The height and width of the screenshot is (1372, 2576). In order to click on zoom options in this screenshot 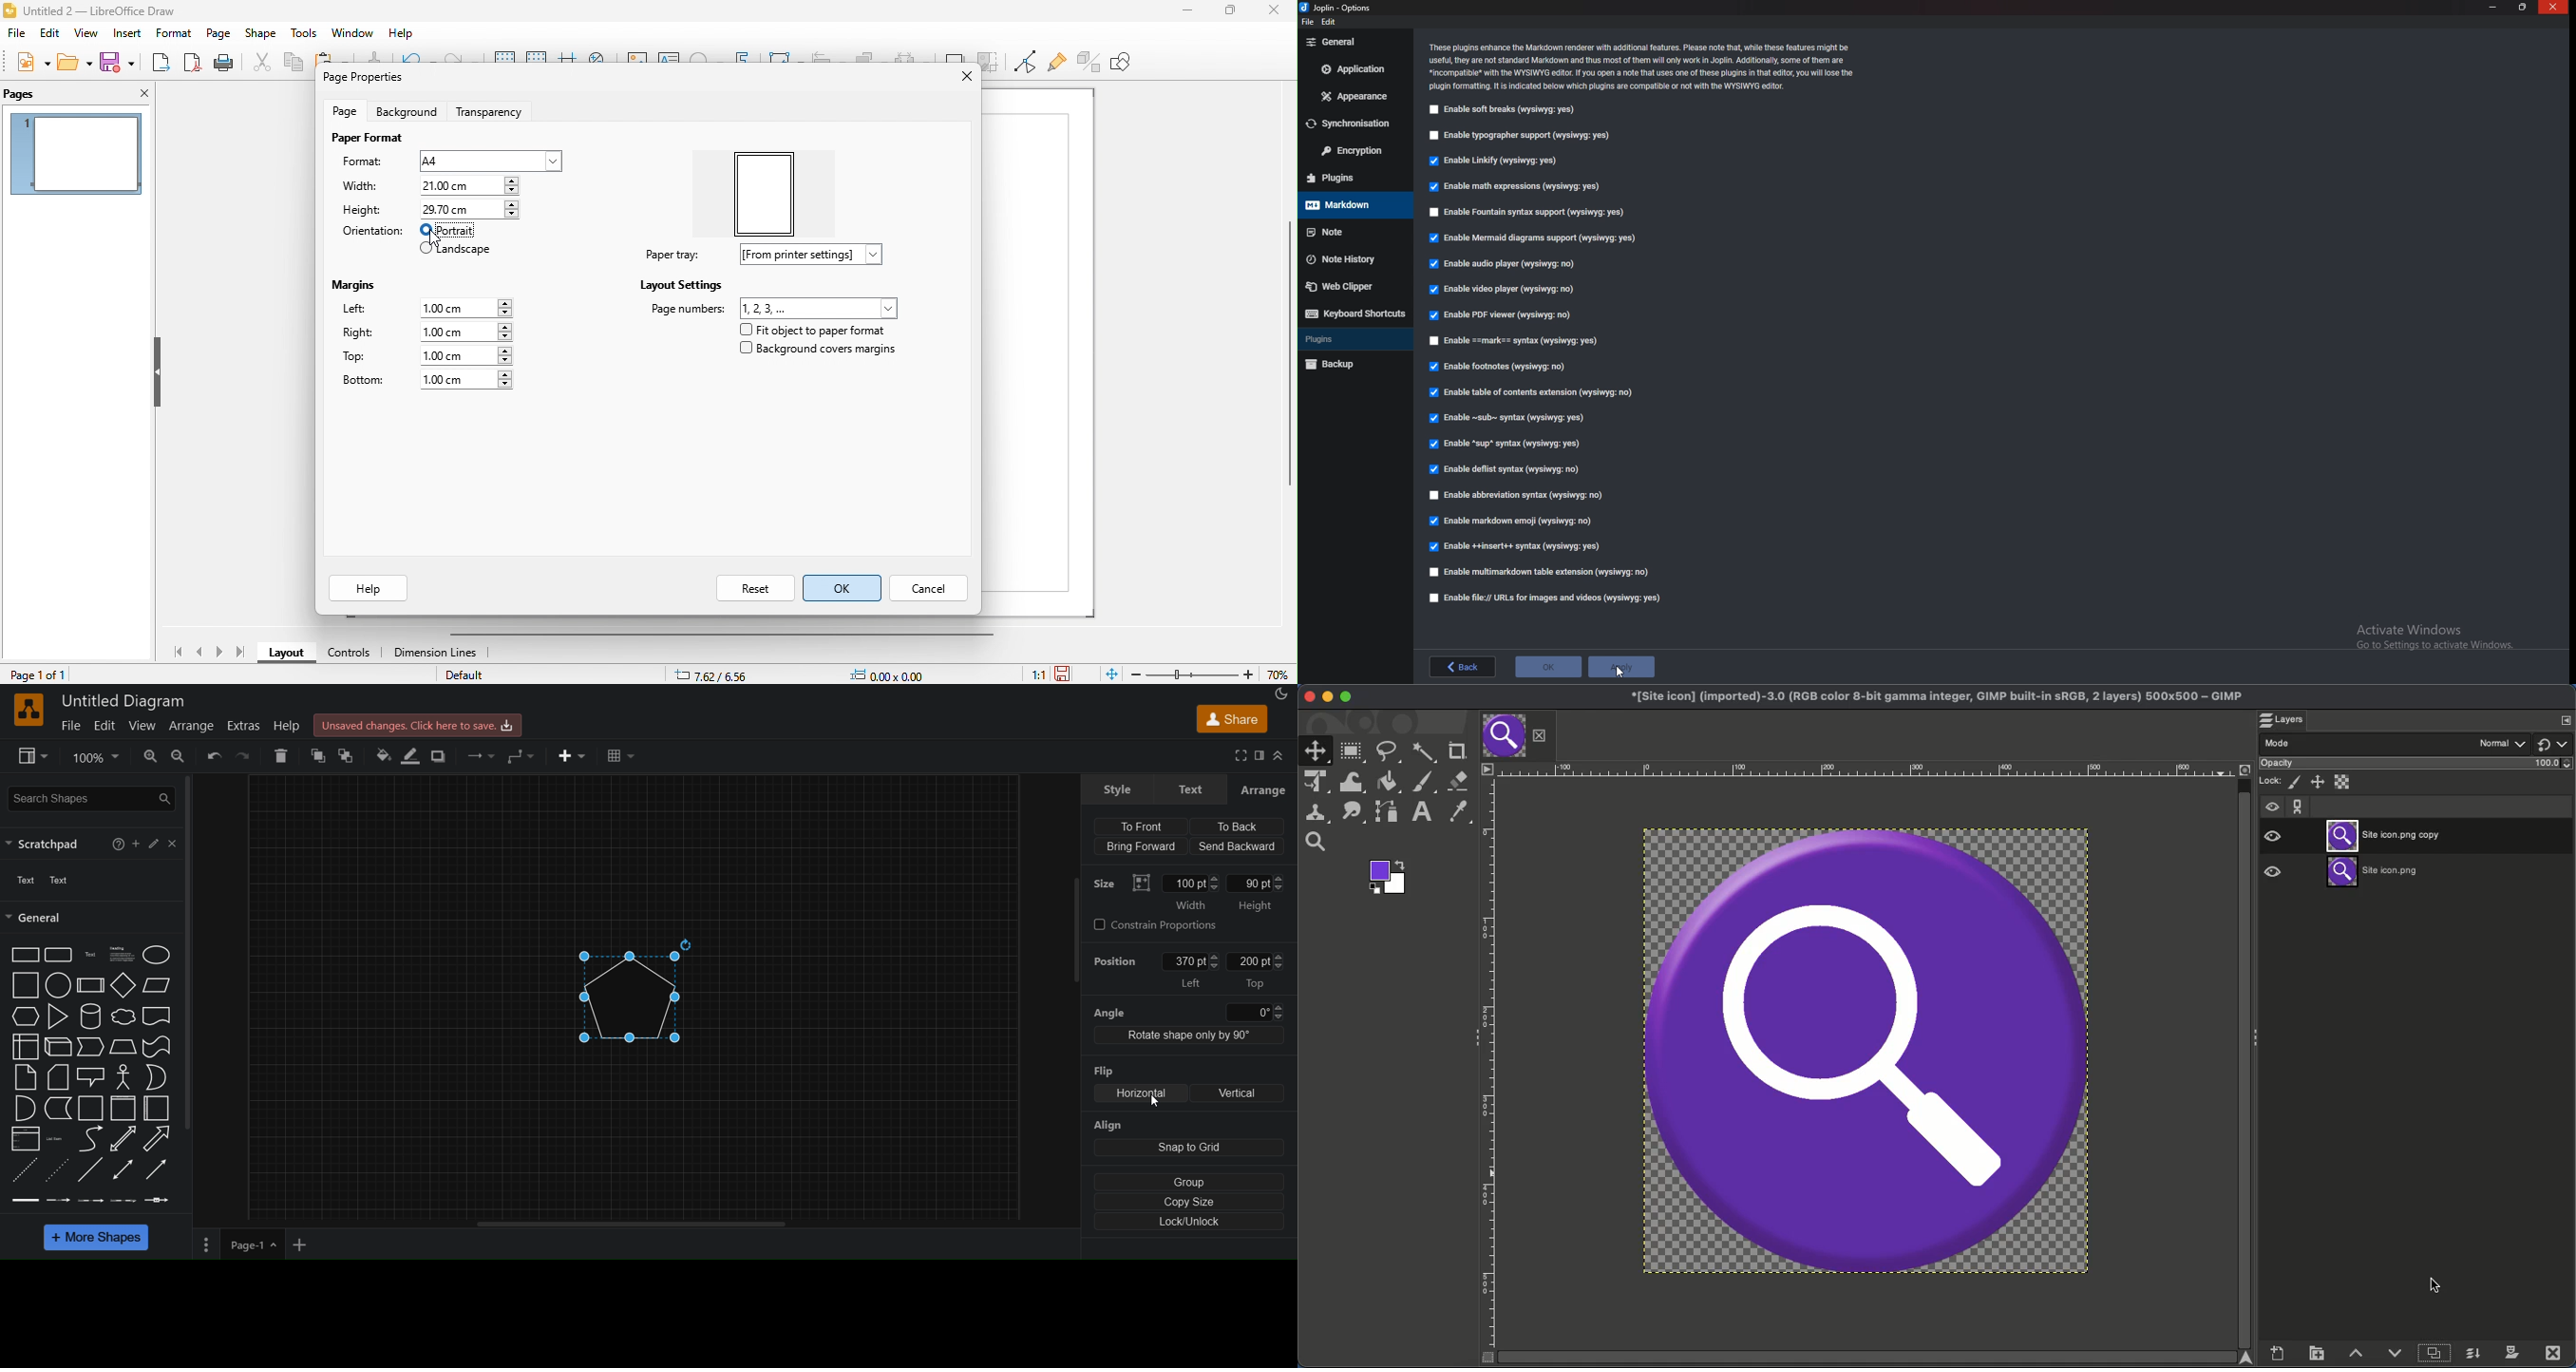, I will do `click(95, 758)`.